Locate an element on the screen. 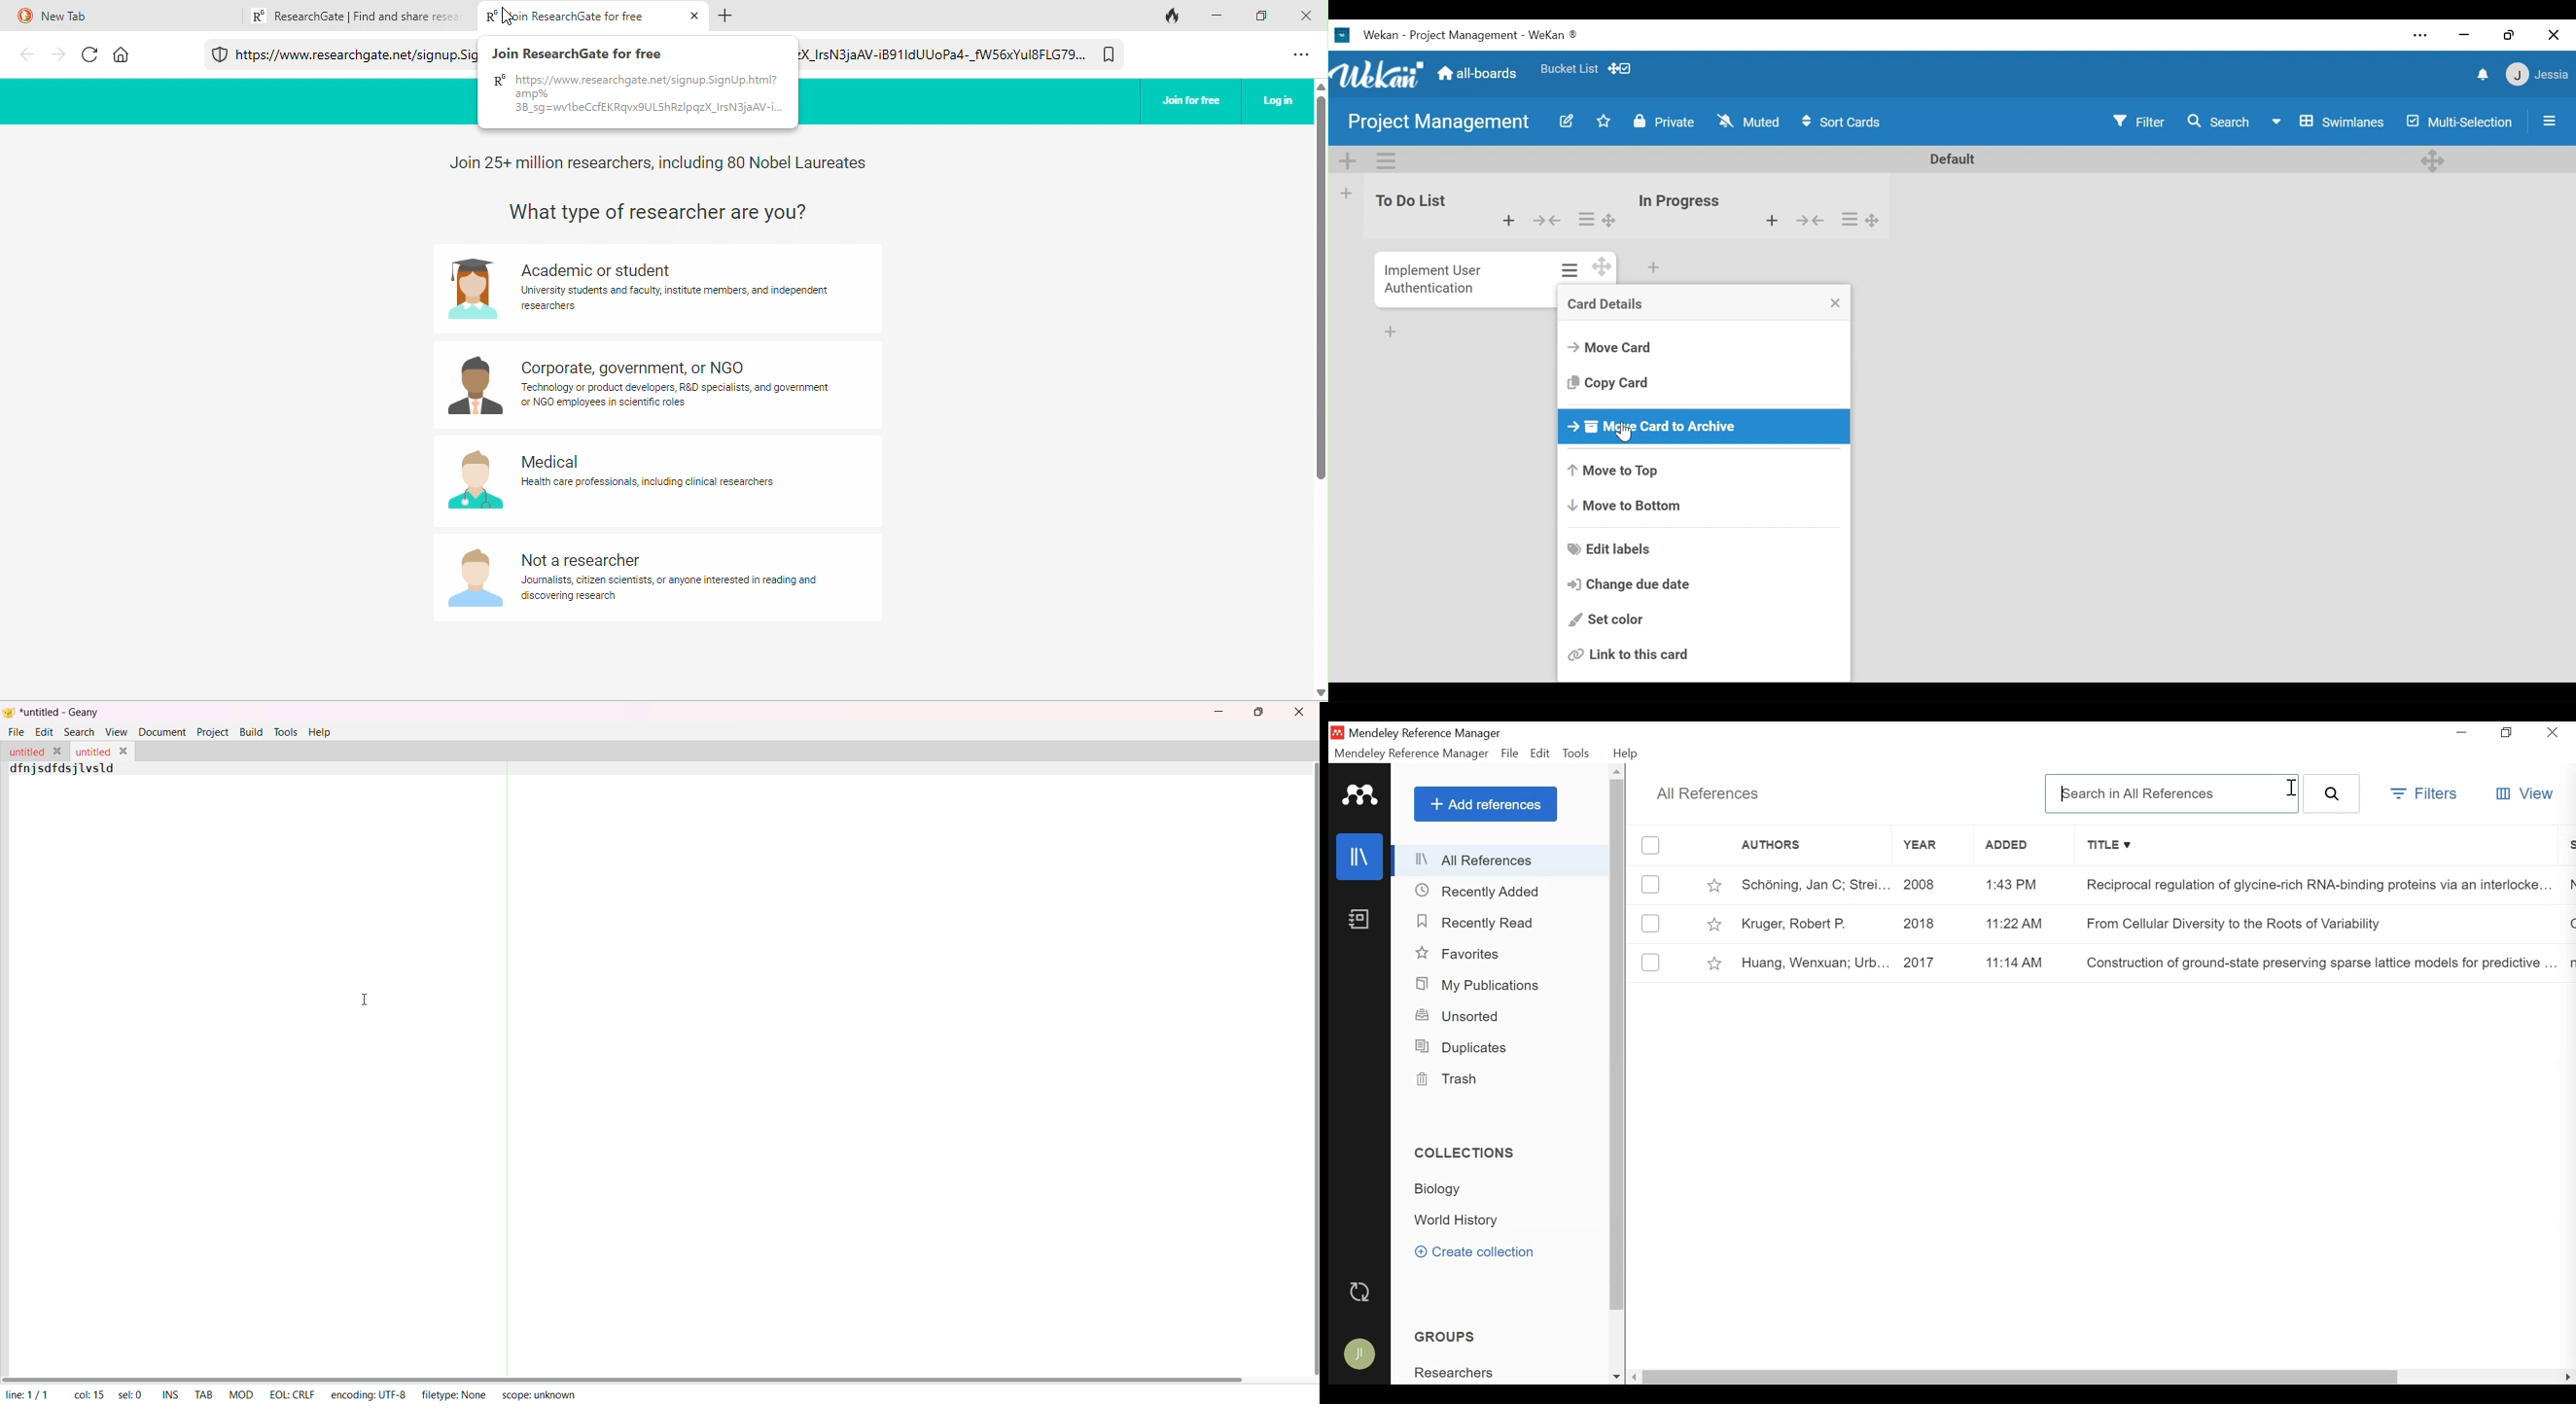  Restore is located at coordinates (2507, 732).